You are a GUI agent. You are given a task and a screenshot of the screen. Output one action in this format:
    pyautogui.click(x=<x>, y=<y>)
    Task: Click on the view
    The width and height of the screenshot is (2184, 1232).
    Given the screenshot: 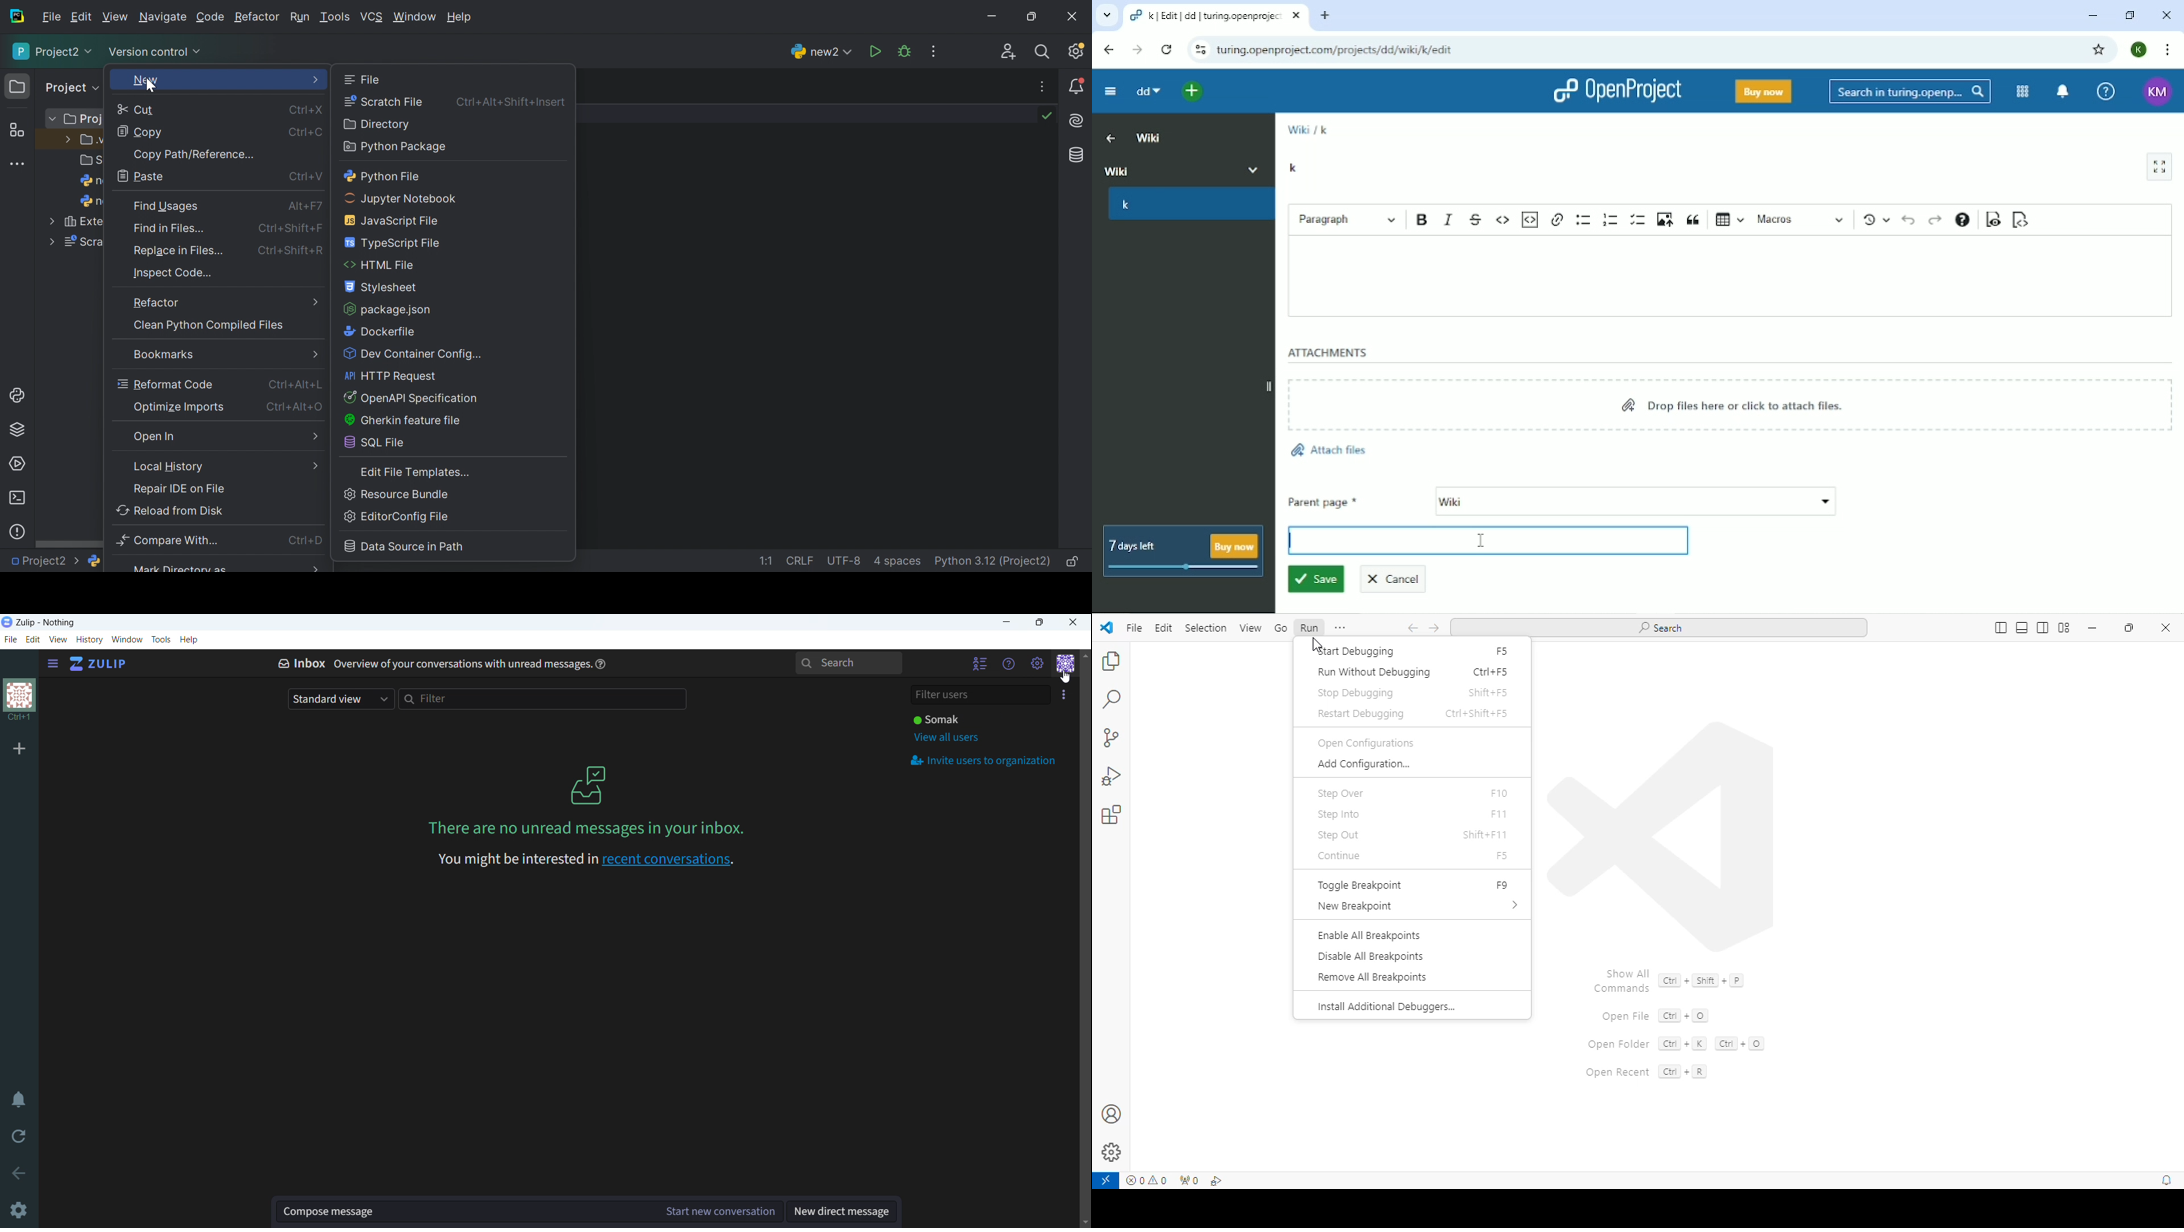 What is the action you would take?
    pyautogui.click(x=58, y=640)
    